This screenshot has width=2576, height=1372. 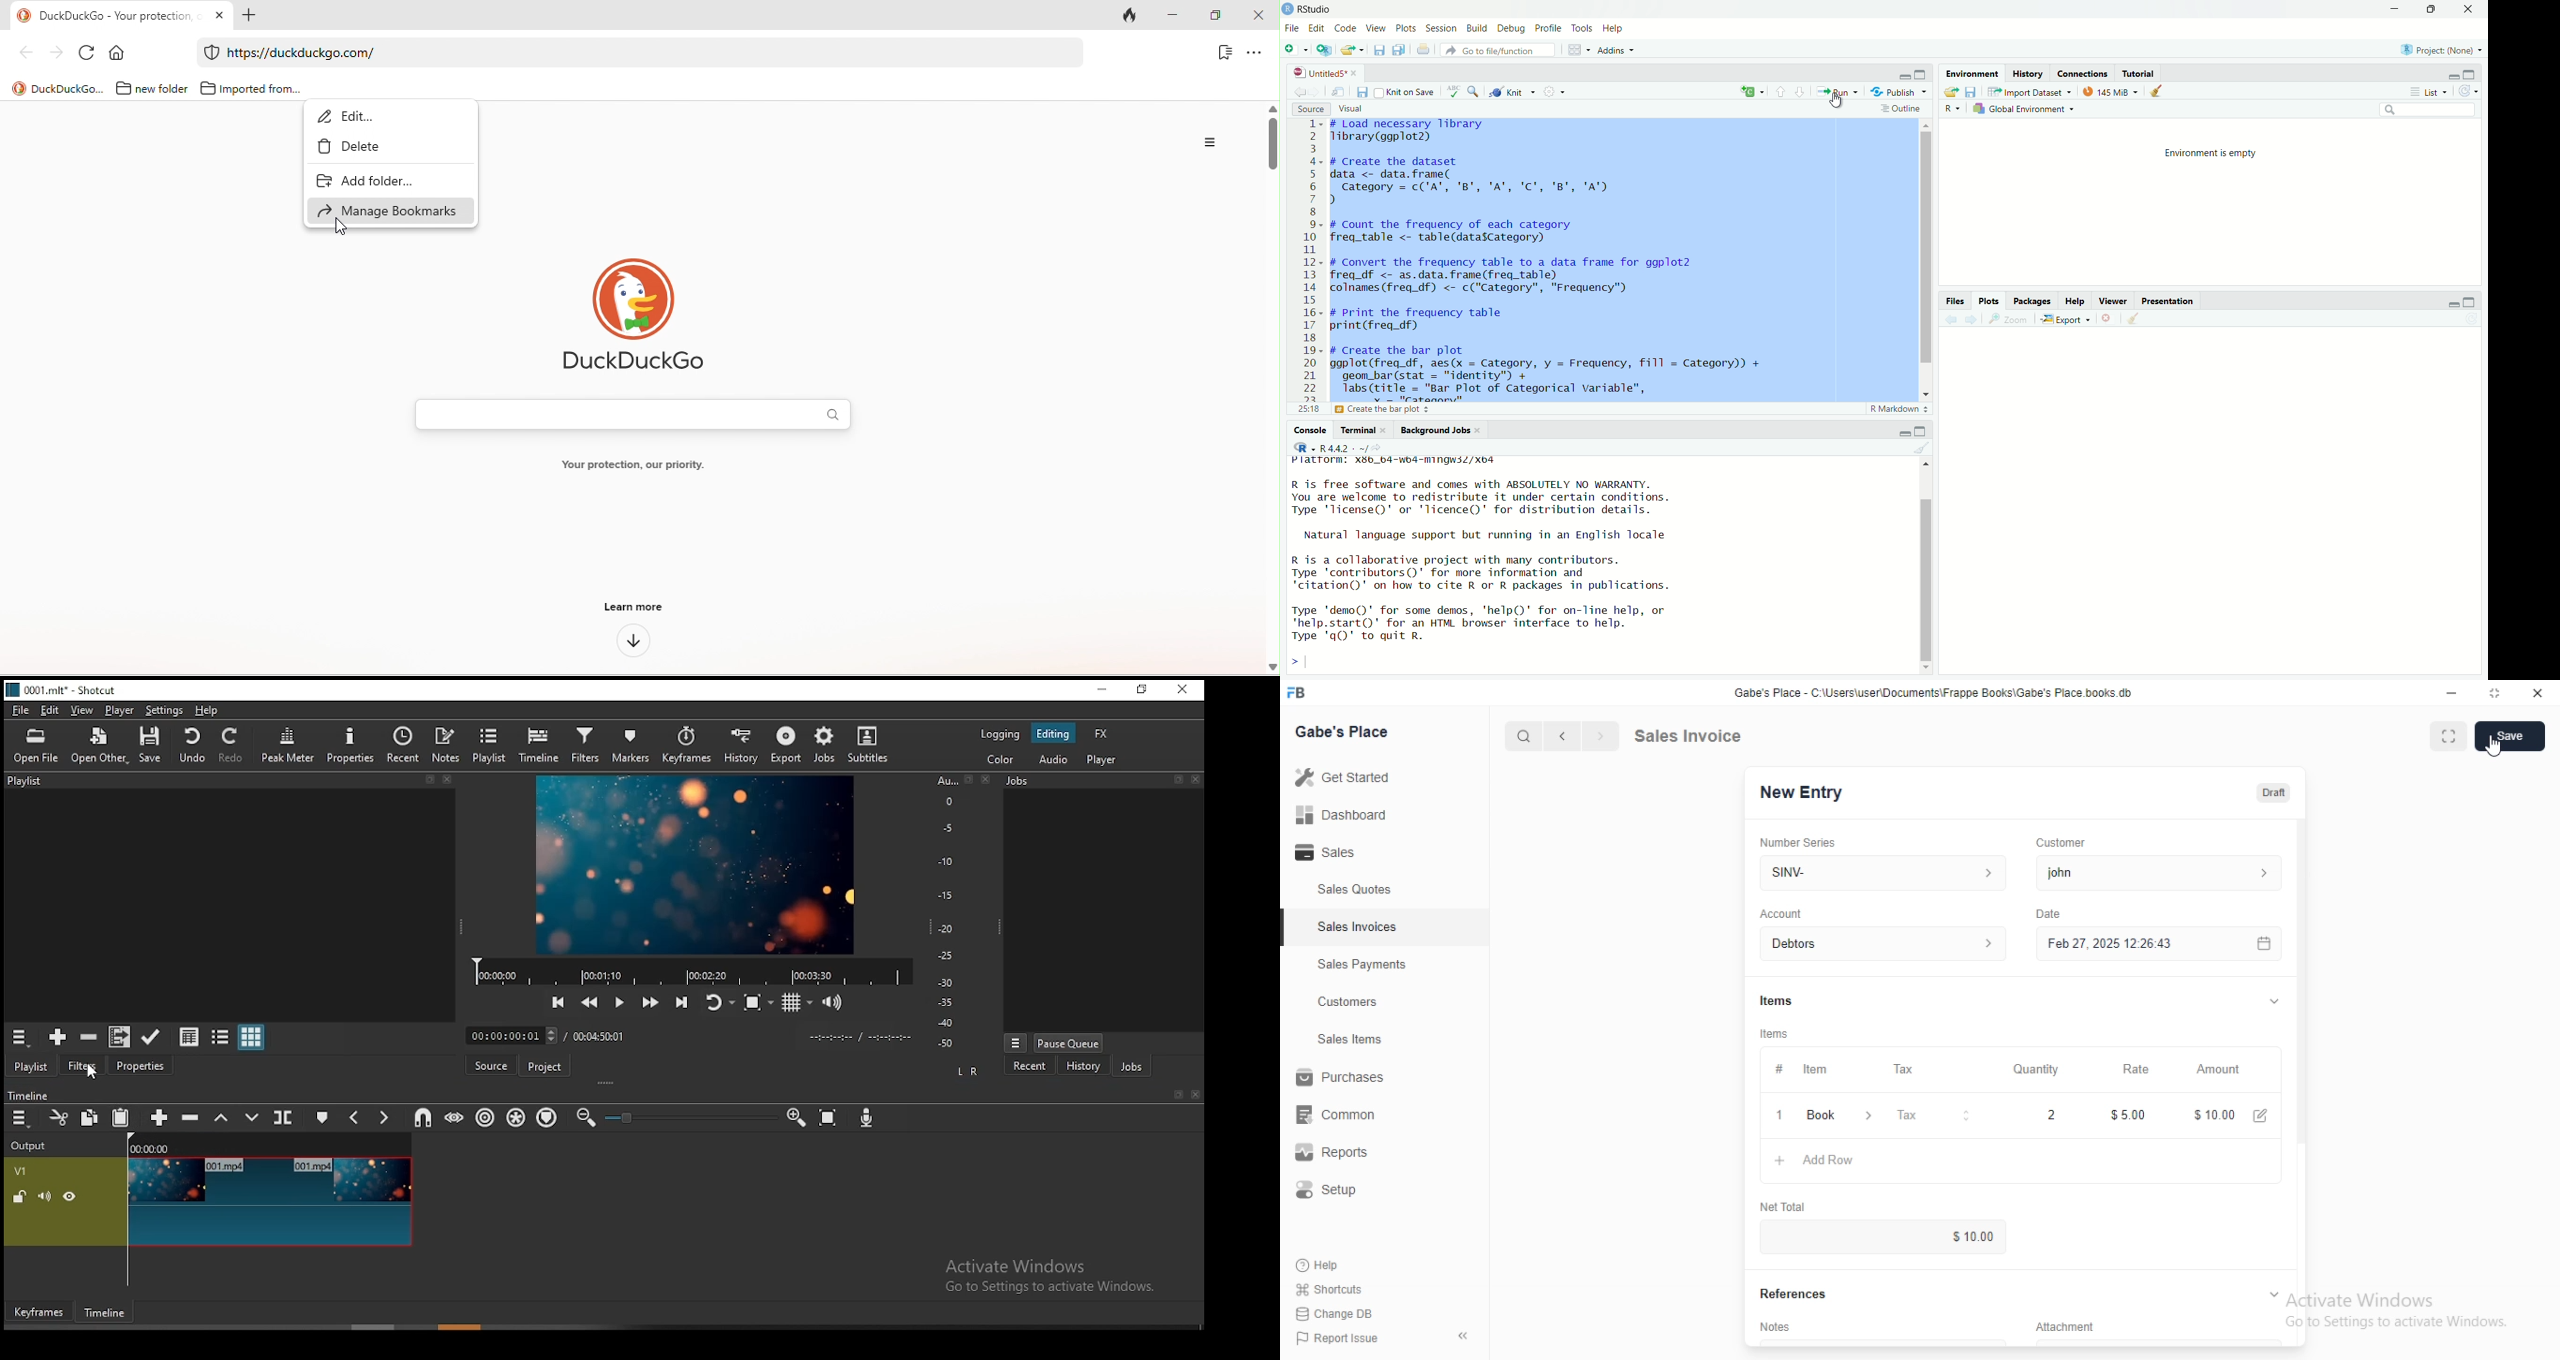 What do you see at coordinates (455, 1118) in the screenshot?
I see `scrub while dragging` at bounding box center [455, 1118].